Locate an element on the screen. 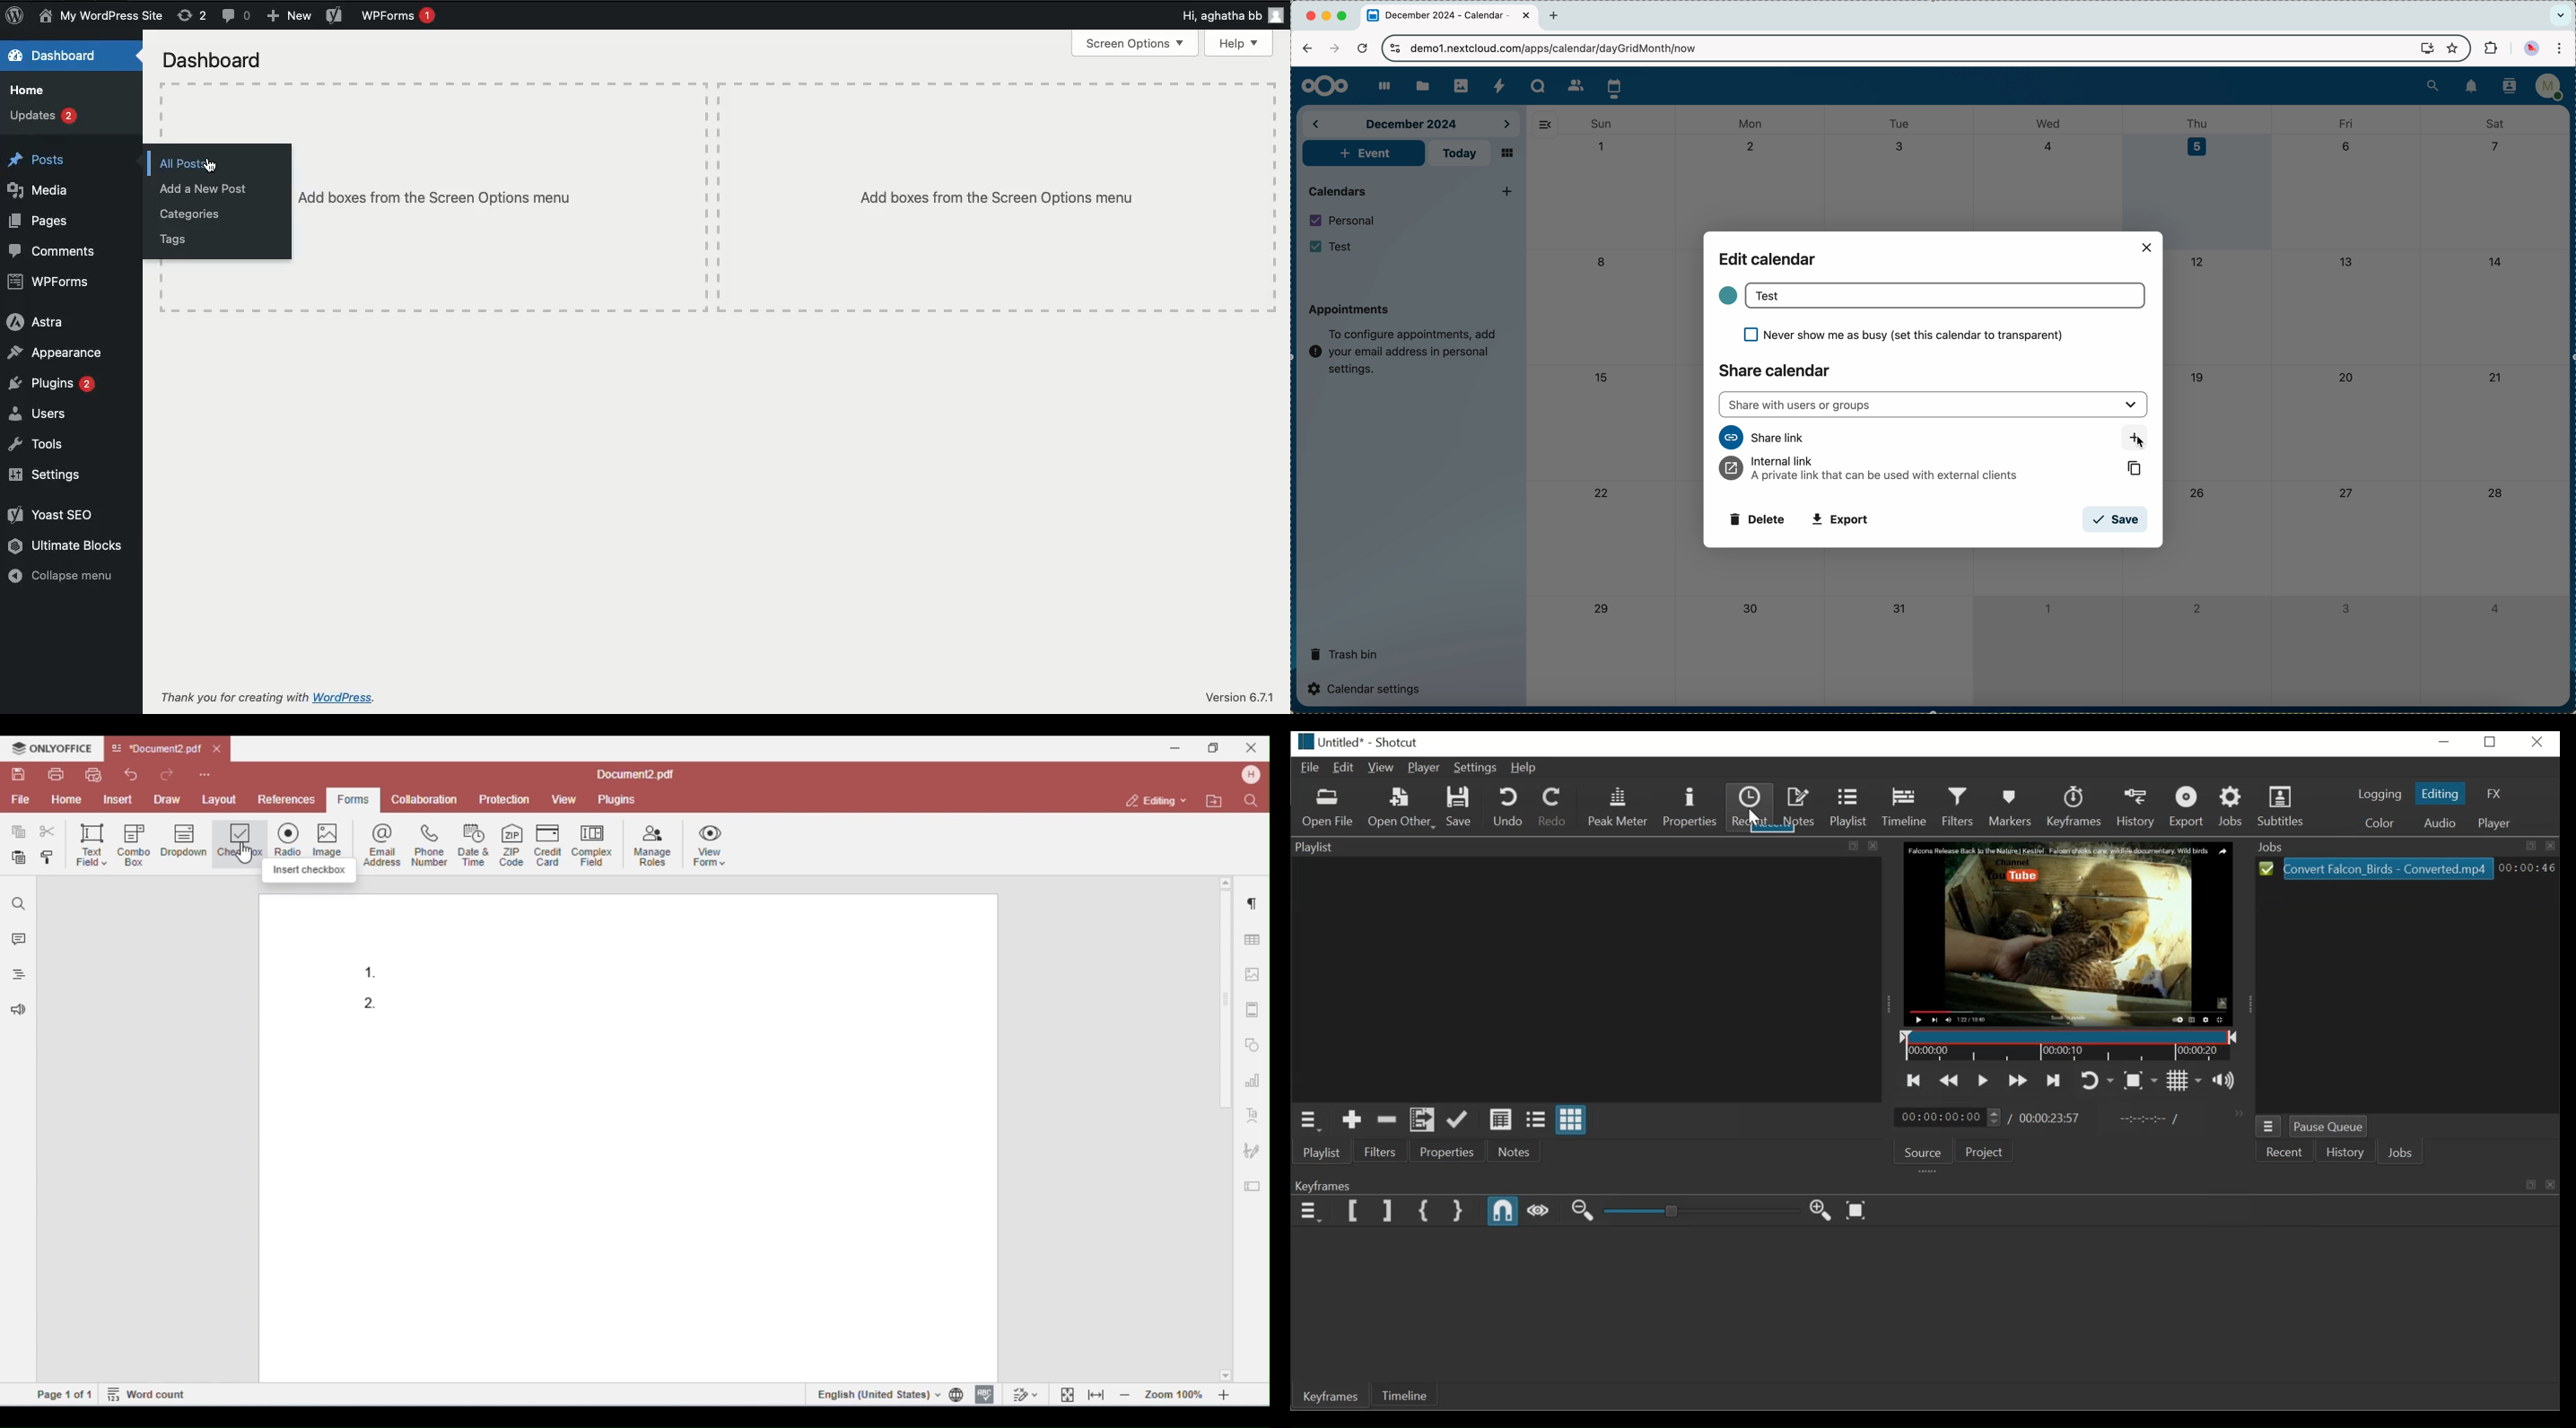  refresh the page is located at coordinates (1362, 47).